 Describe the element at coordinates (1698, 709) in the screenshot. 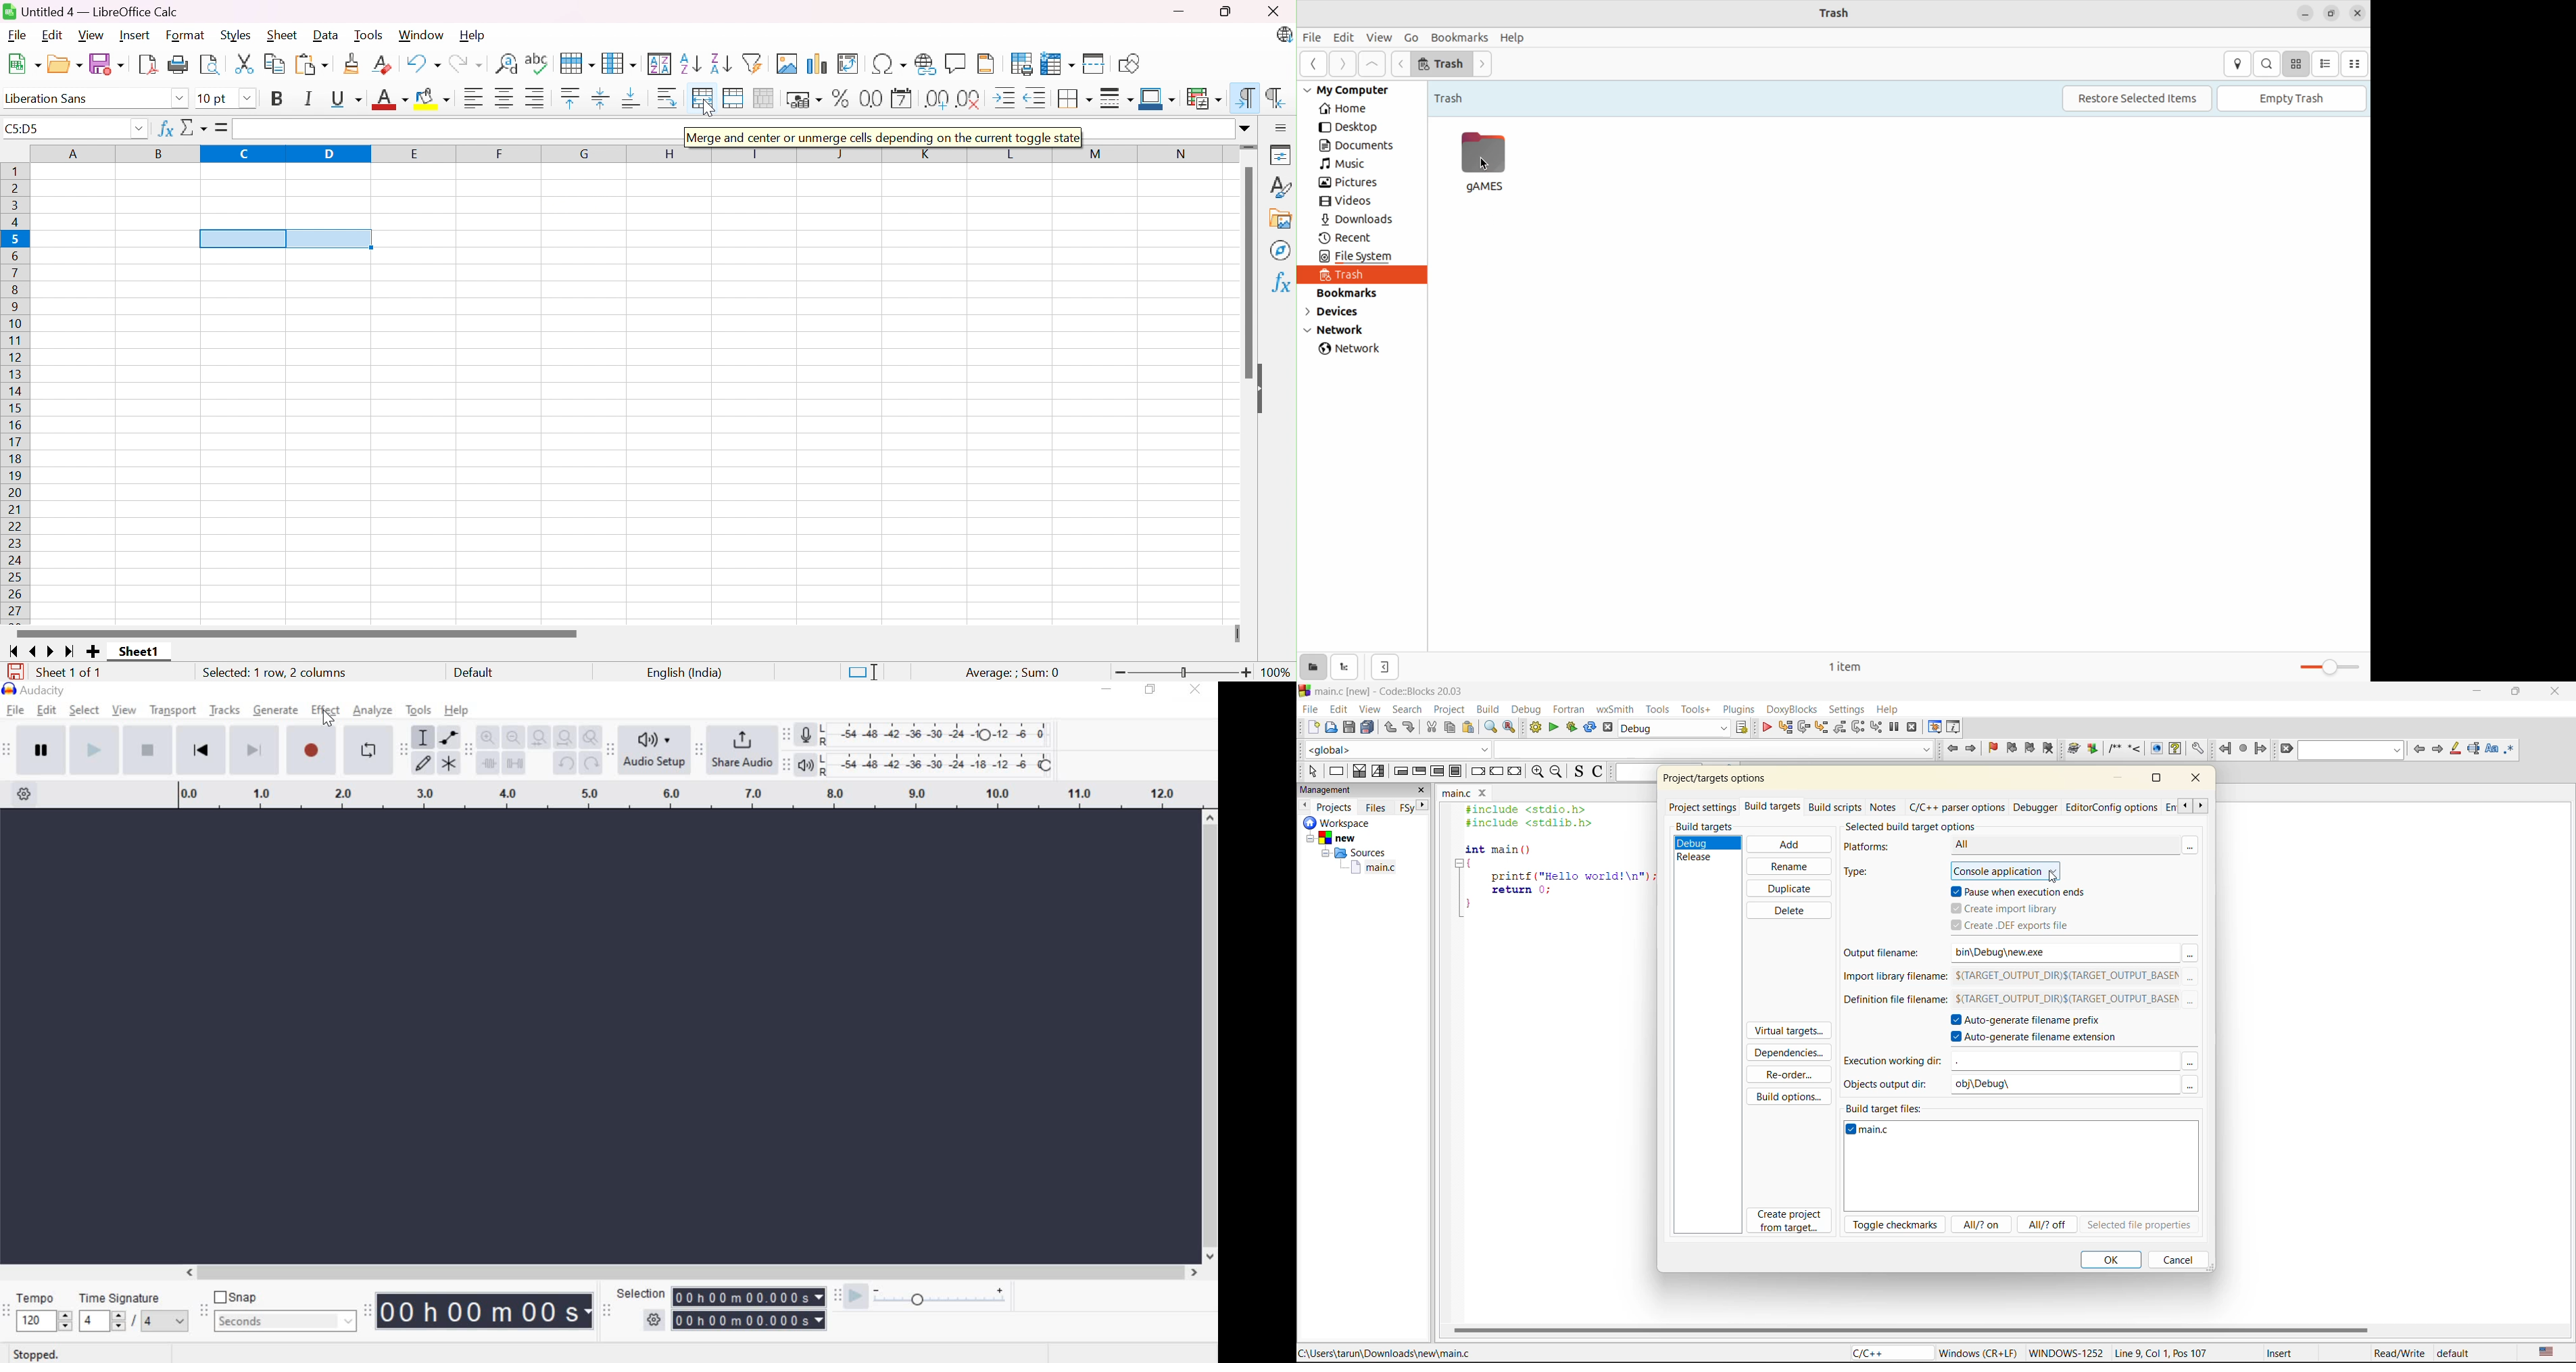

I see `tools` at that location.